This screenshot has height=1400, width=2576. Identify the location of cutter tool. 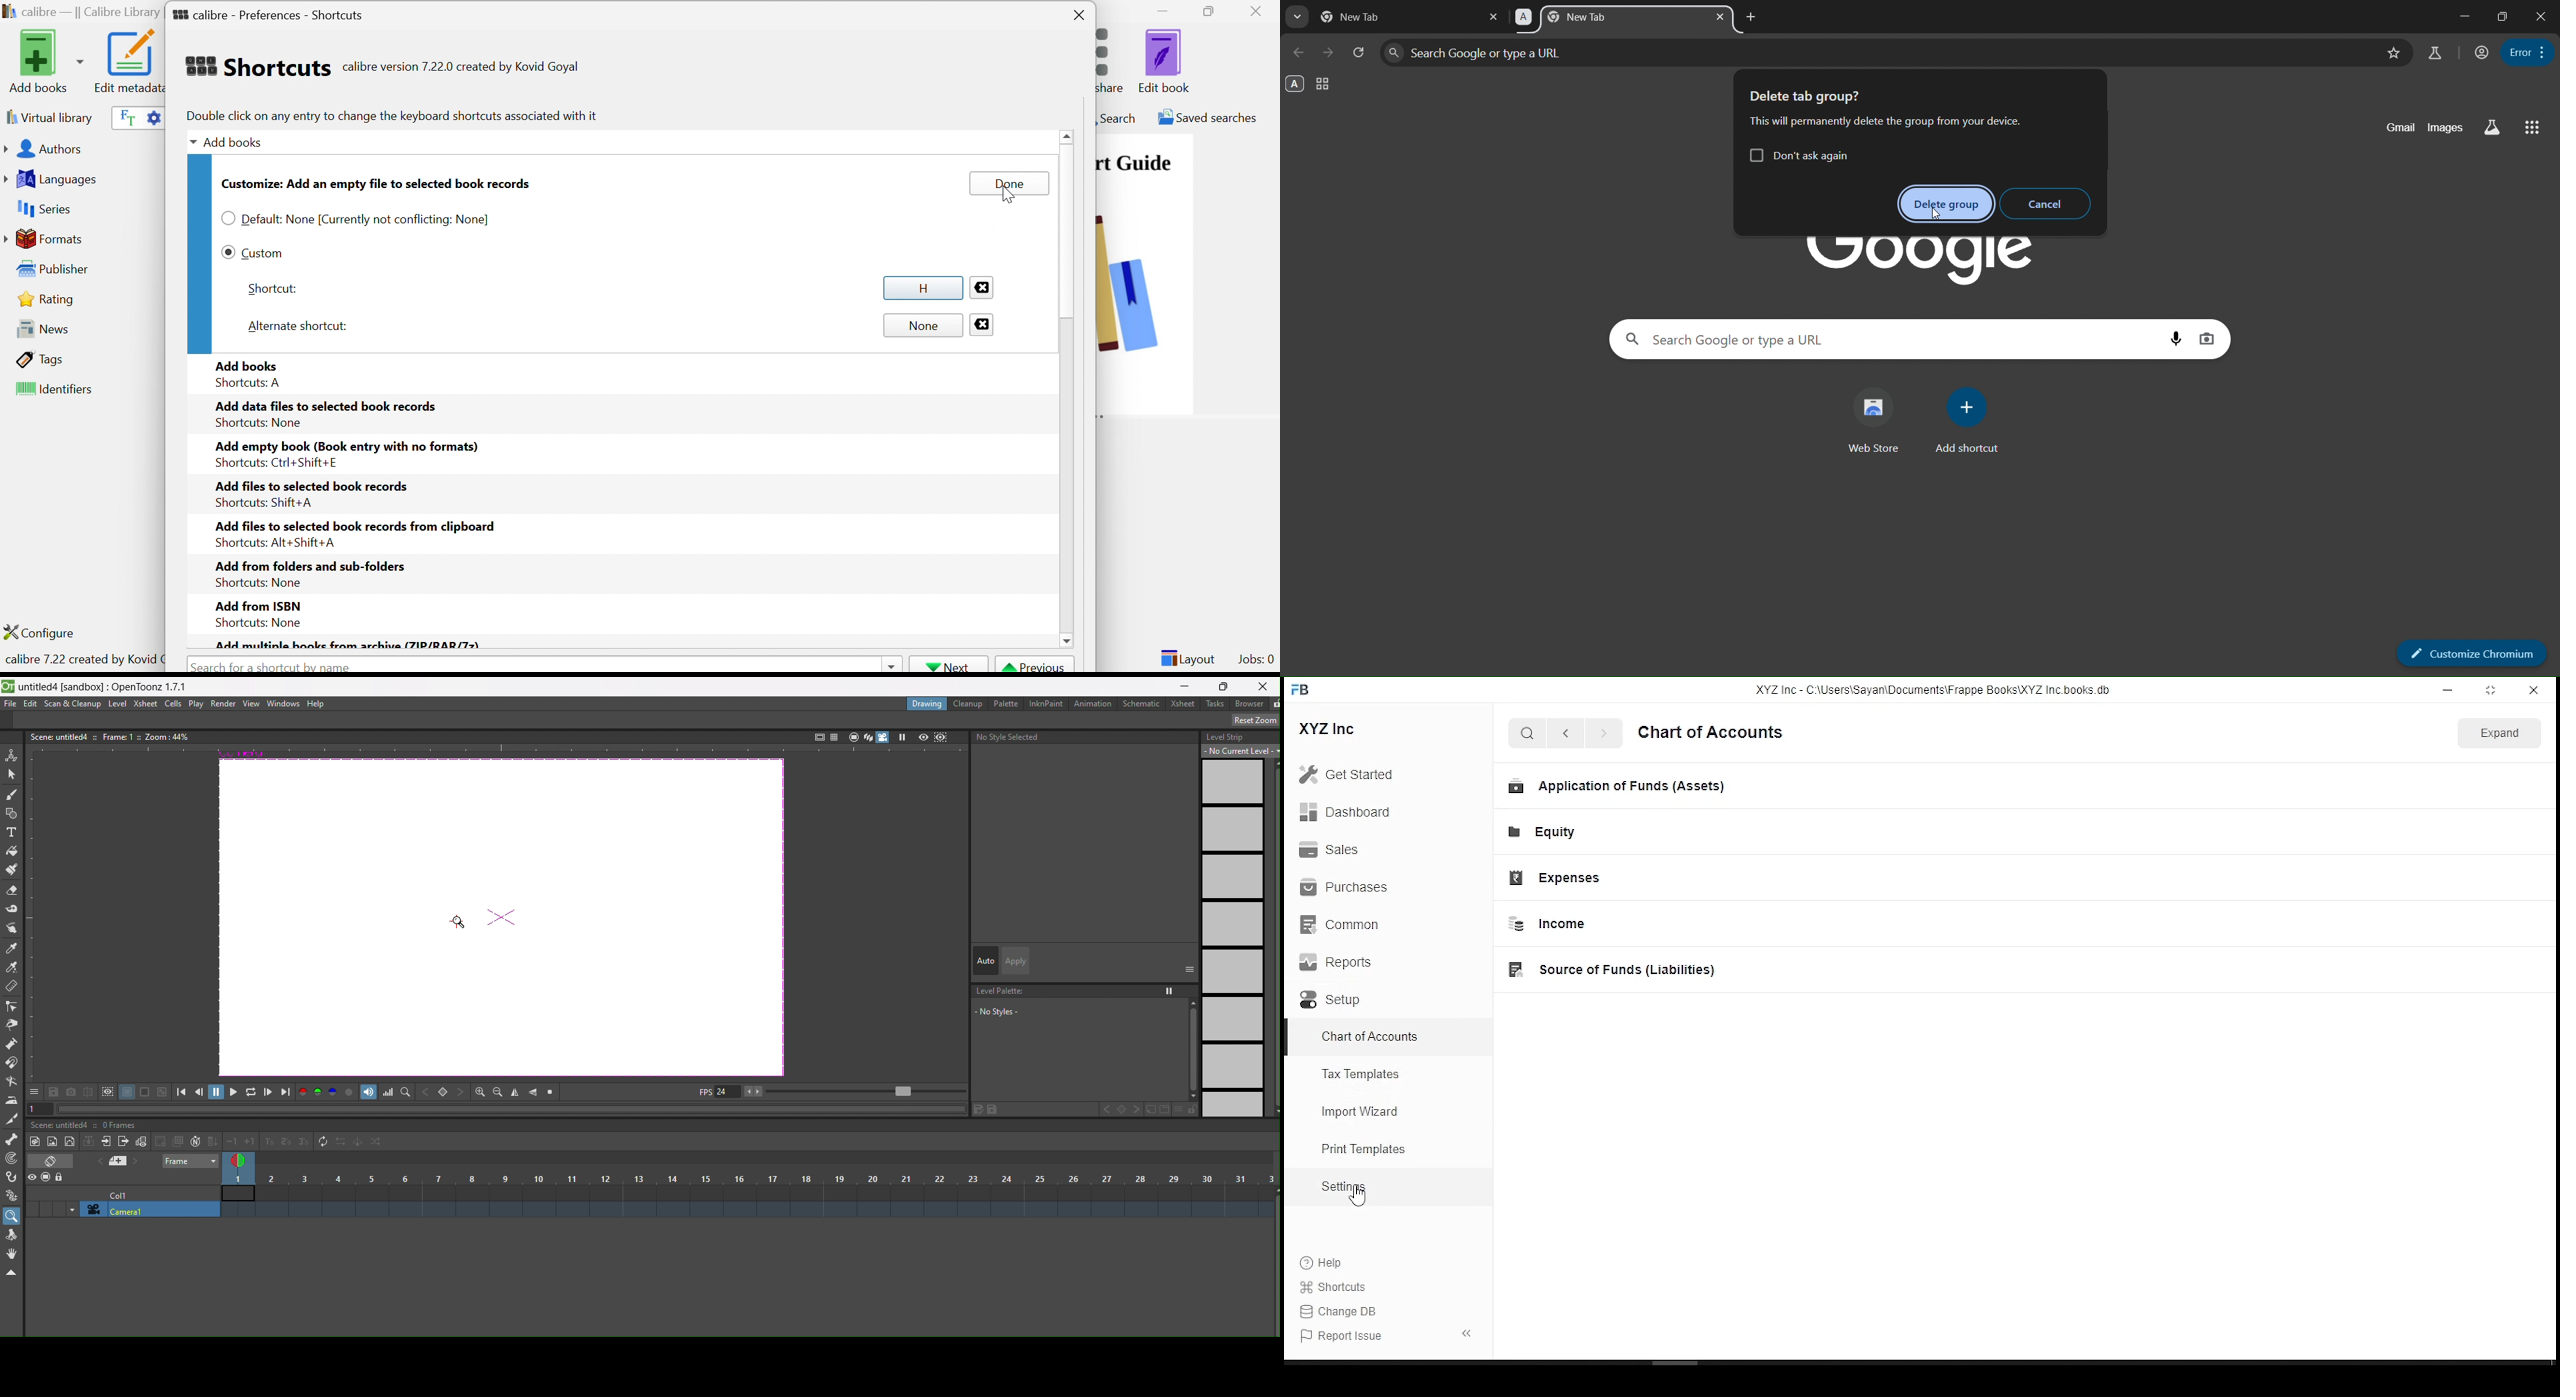
(12, 1119).